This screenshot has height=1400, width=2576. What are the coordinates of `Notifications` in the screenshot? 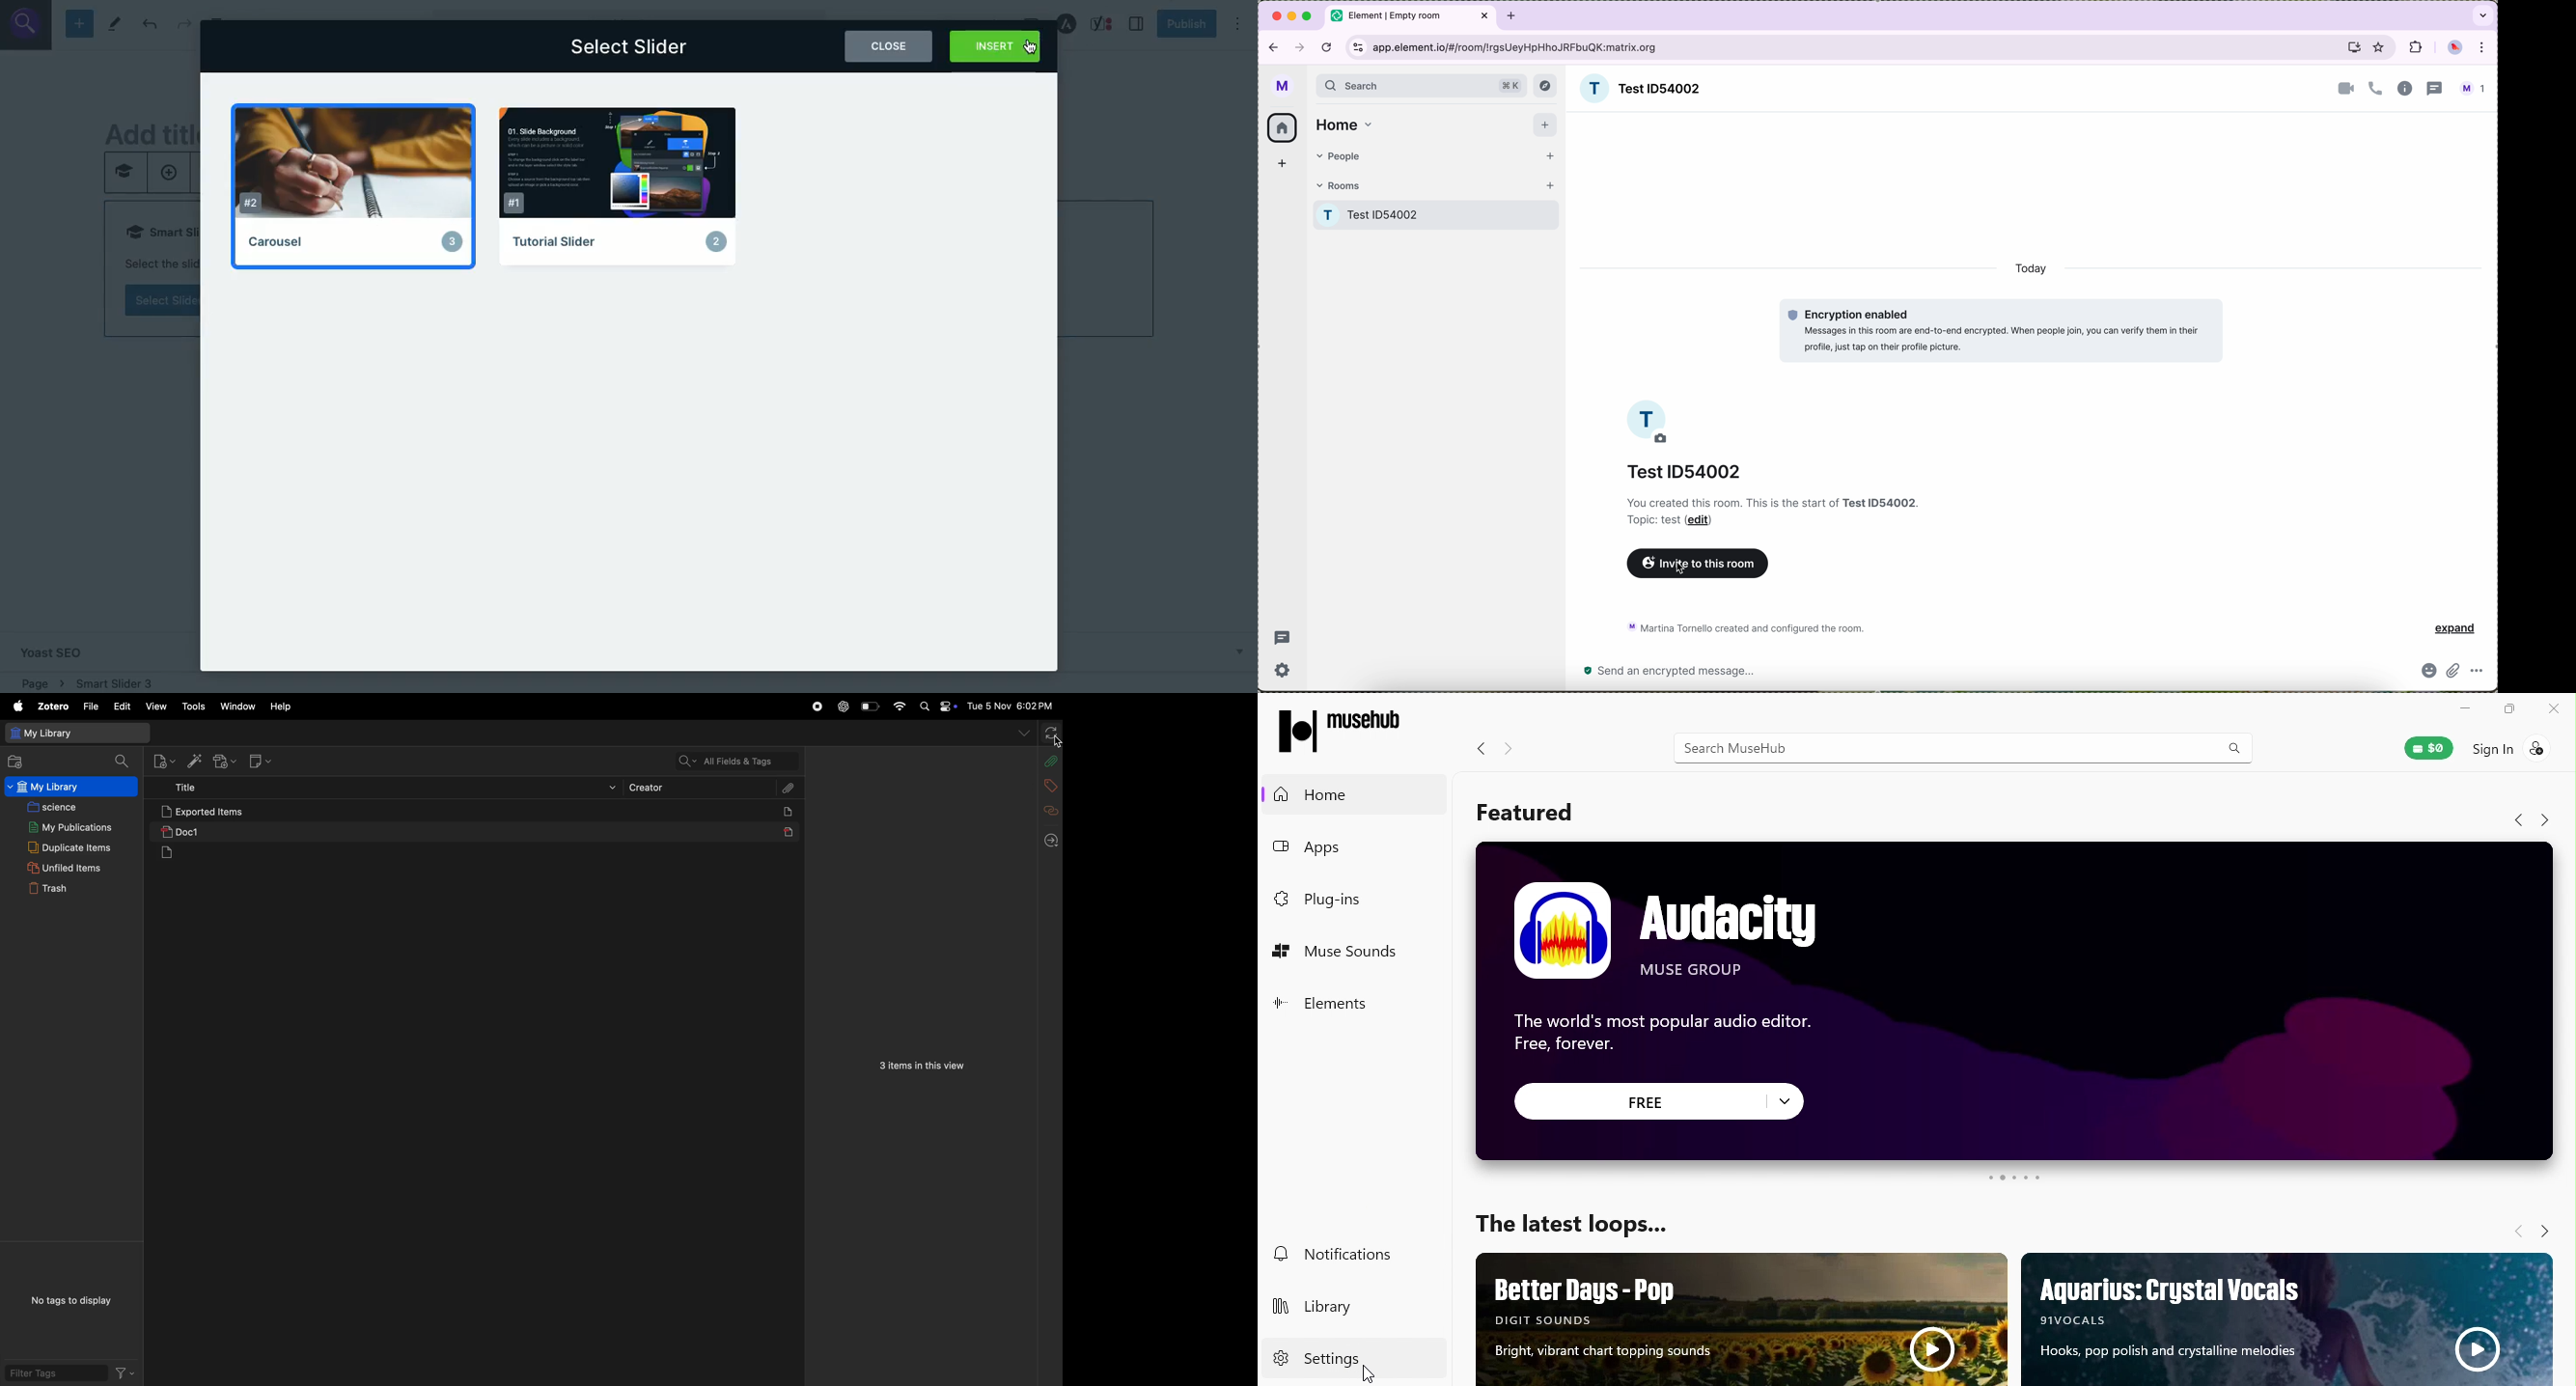 It's located at (1331, 1254).